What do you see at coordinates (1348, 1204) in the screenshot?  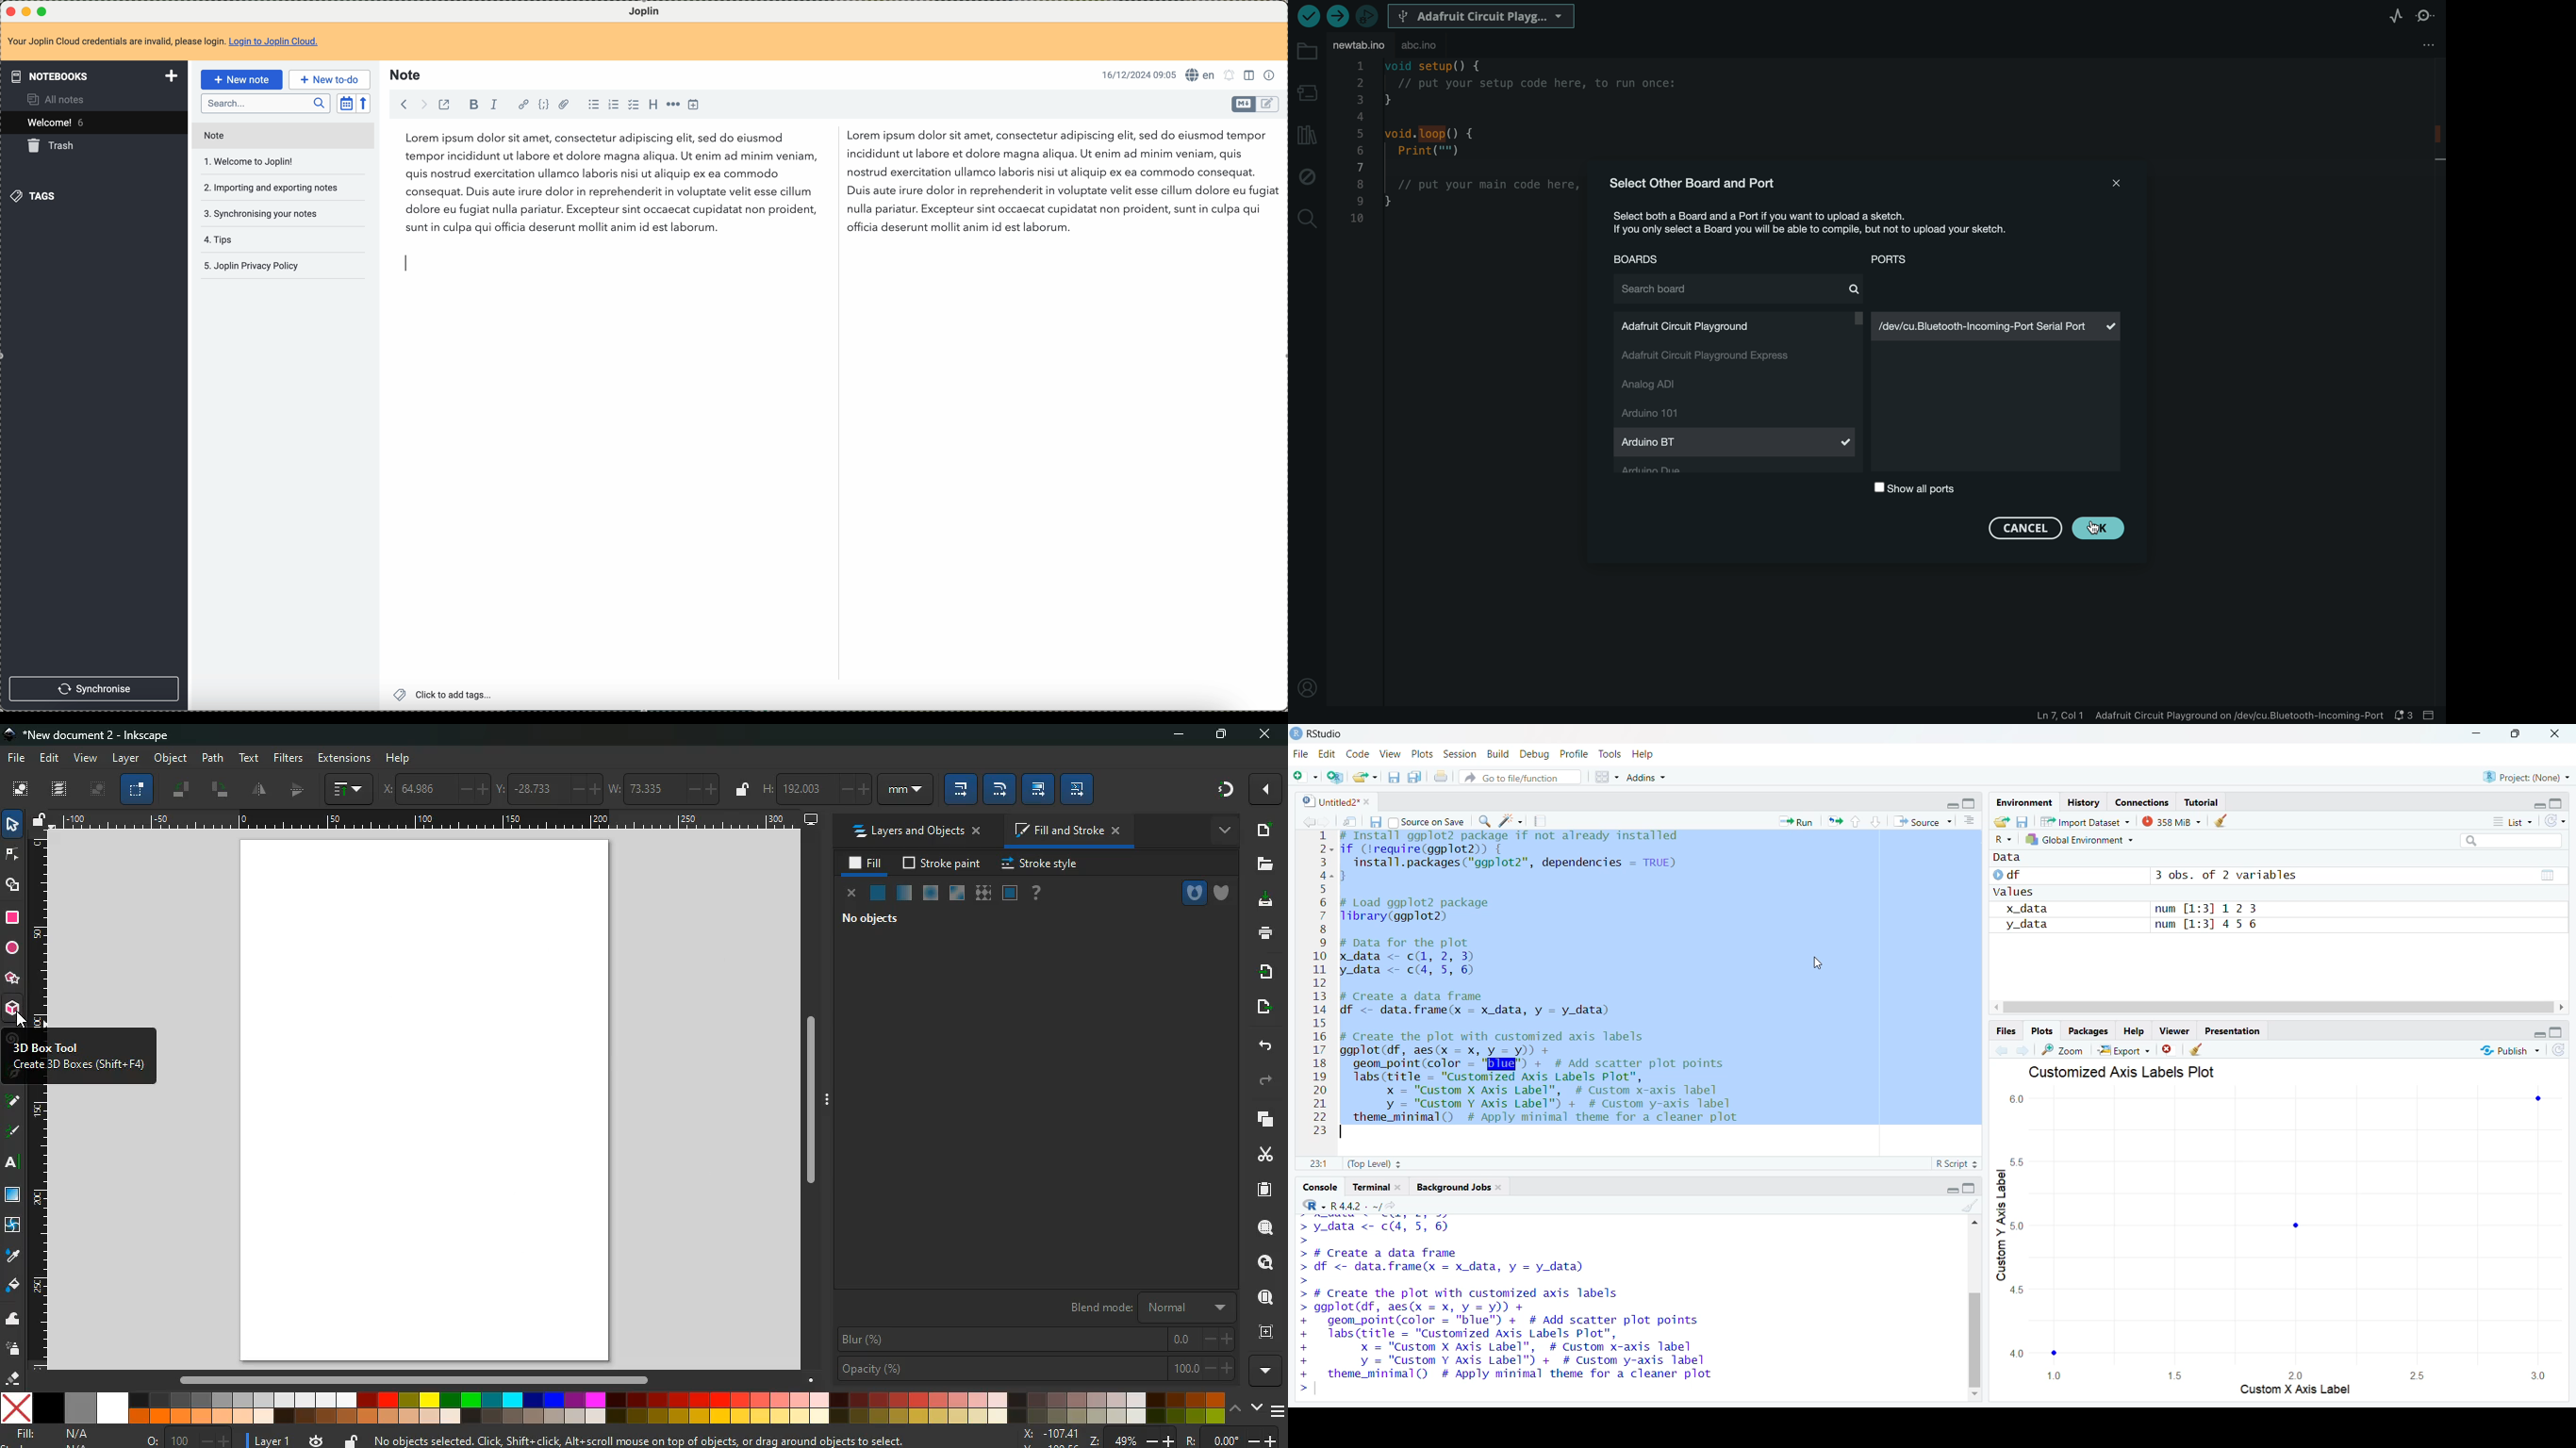 I see `, R442 « ~/` at bounding box center [1348, 1204].